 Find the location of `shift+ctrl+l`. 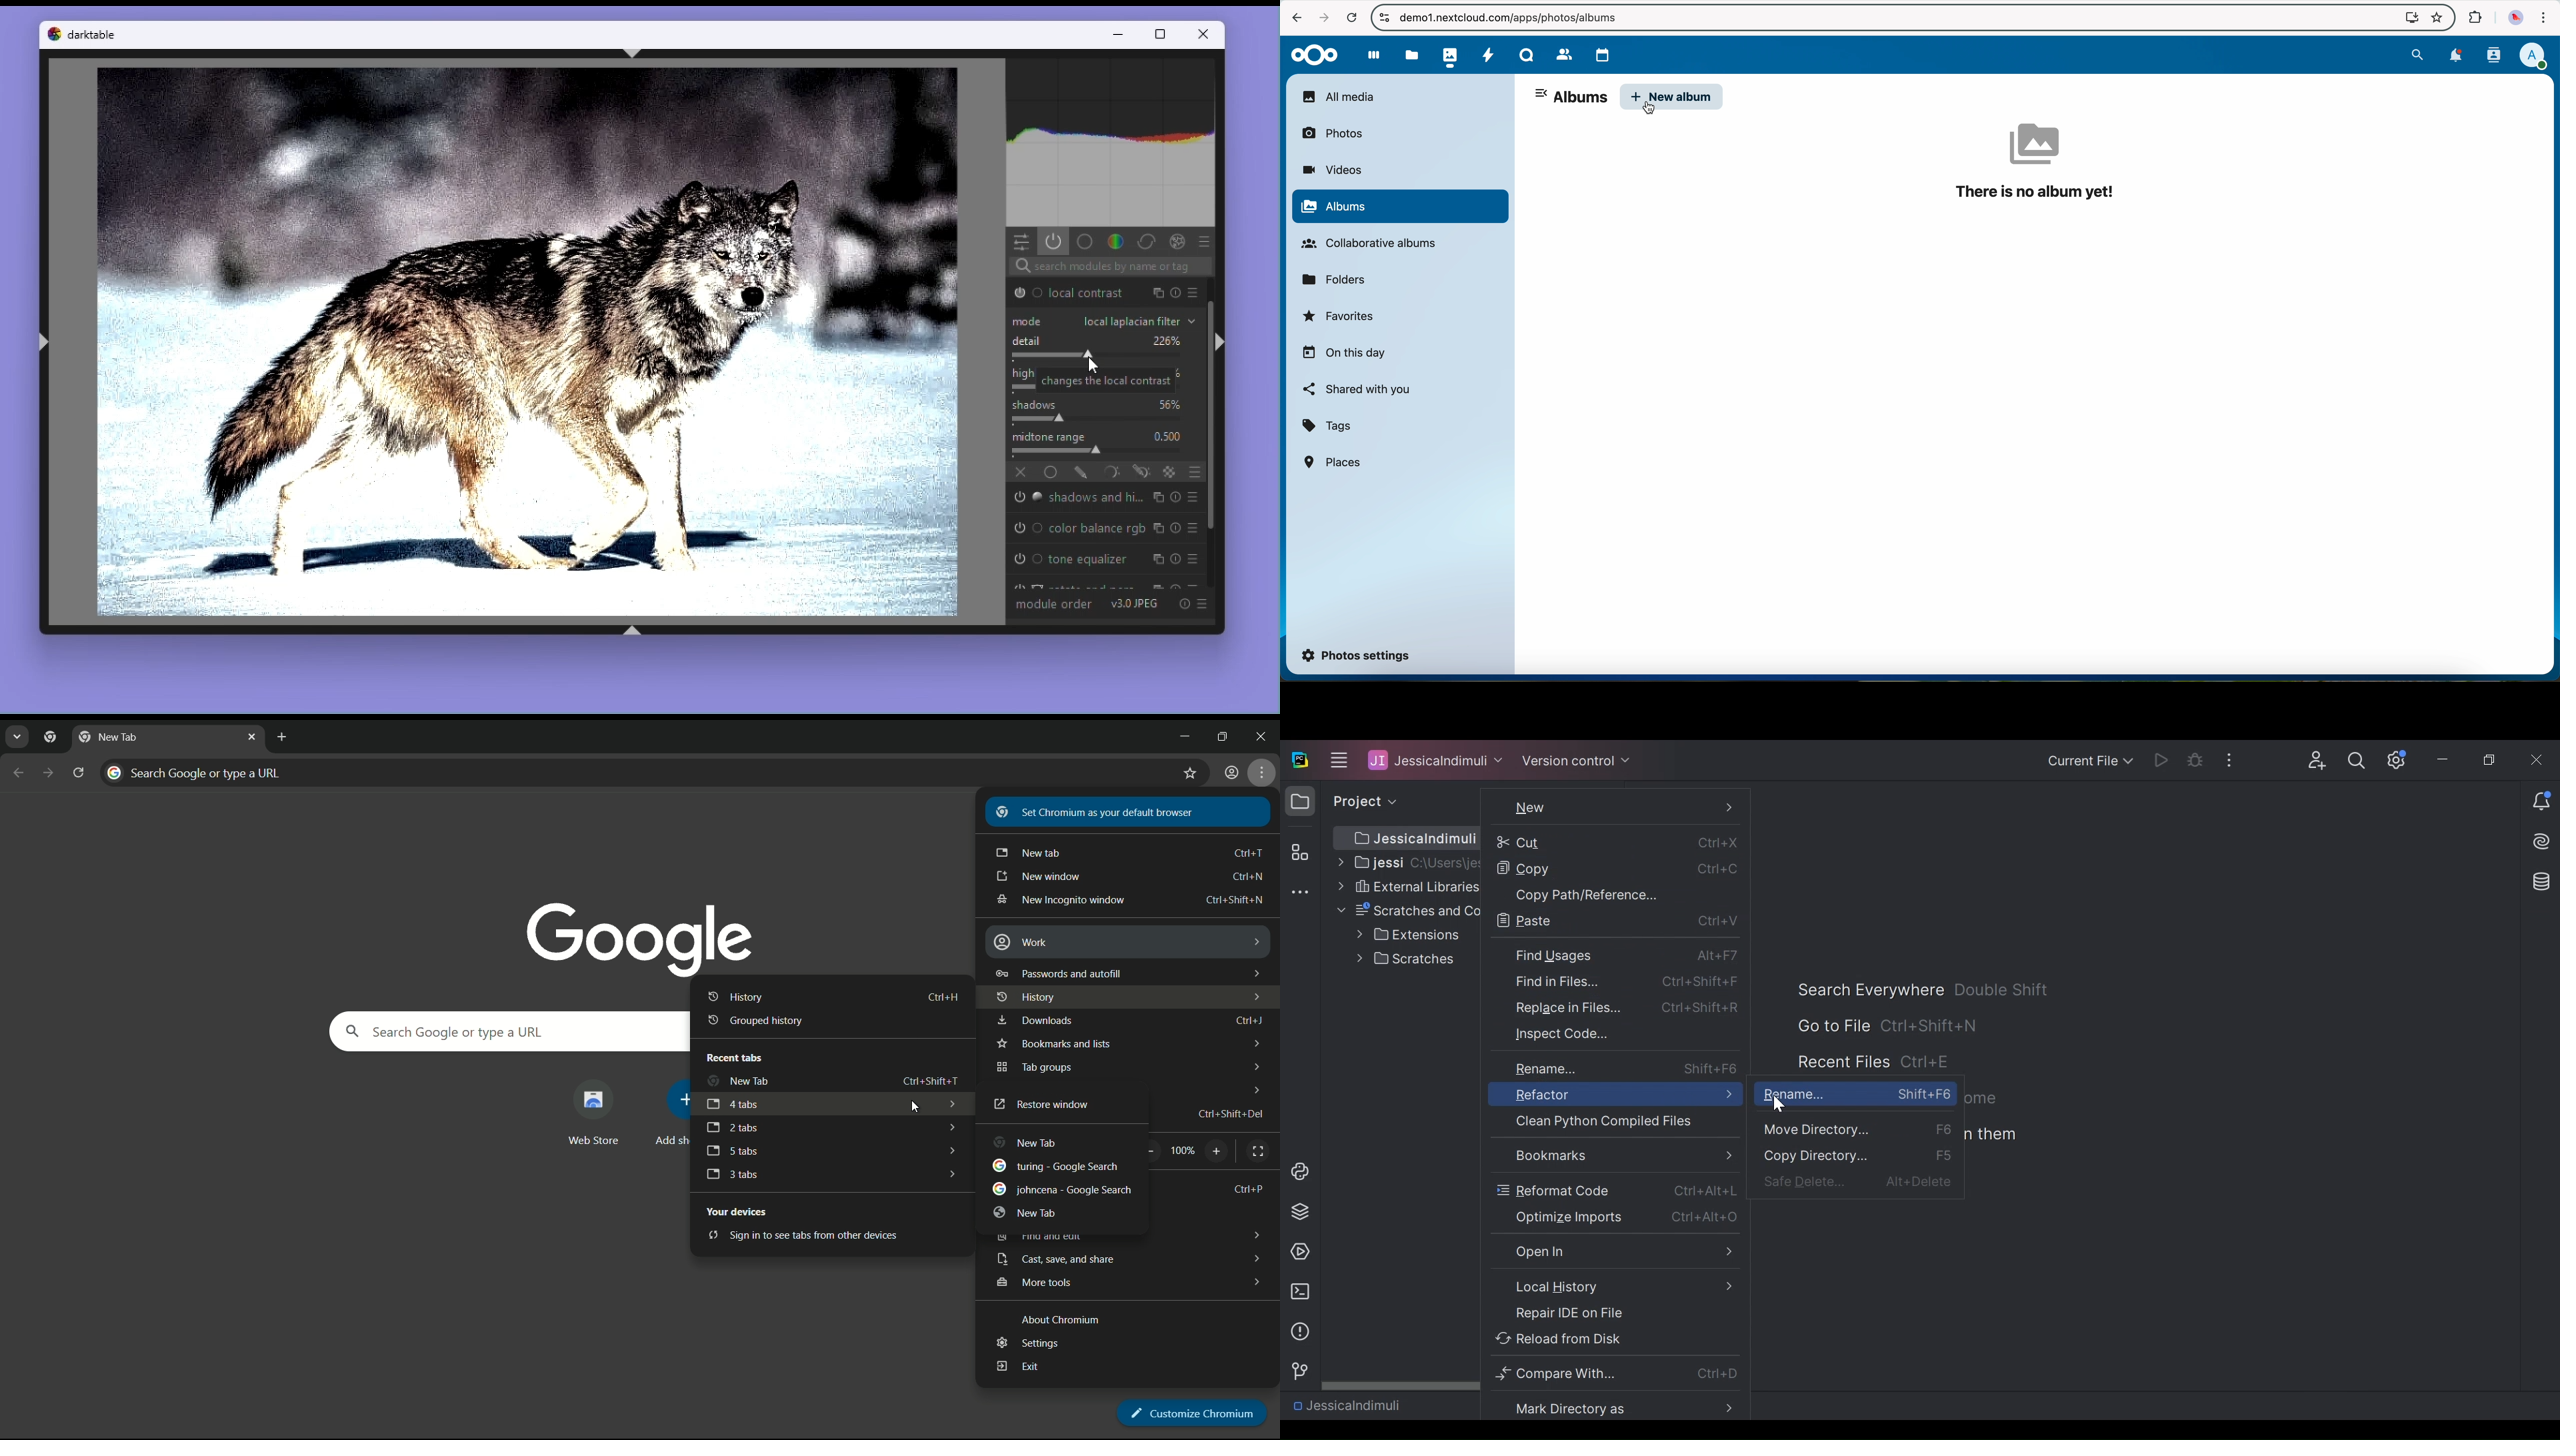

shift+ctrl+l is located at coordinates (44, 341).